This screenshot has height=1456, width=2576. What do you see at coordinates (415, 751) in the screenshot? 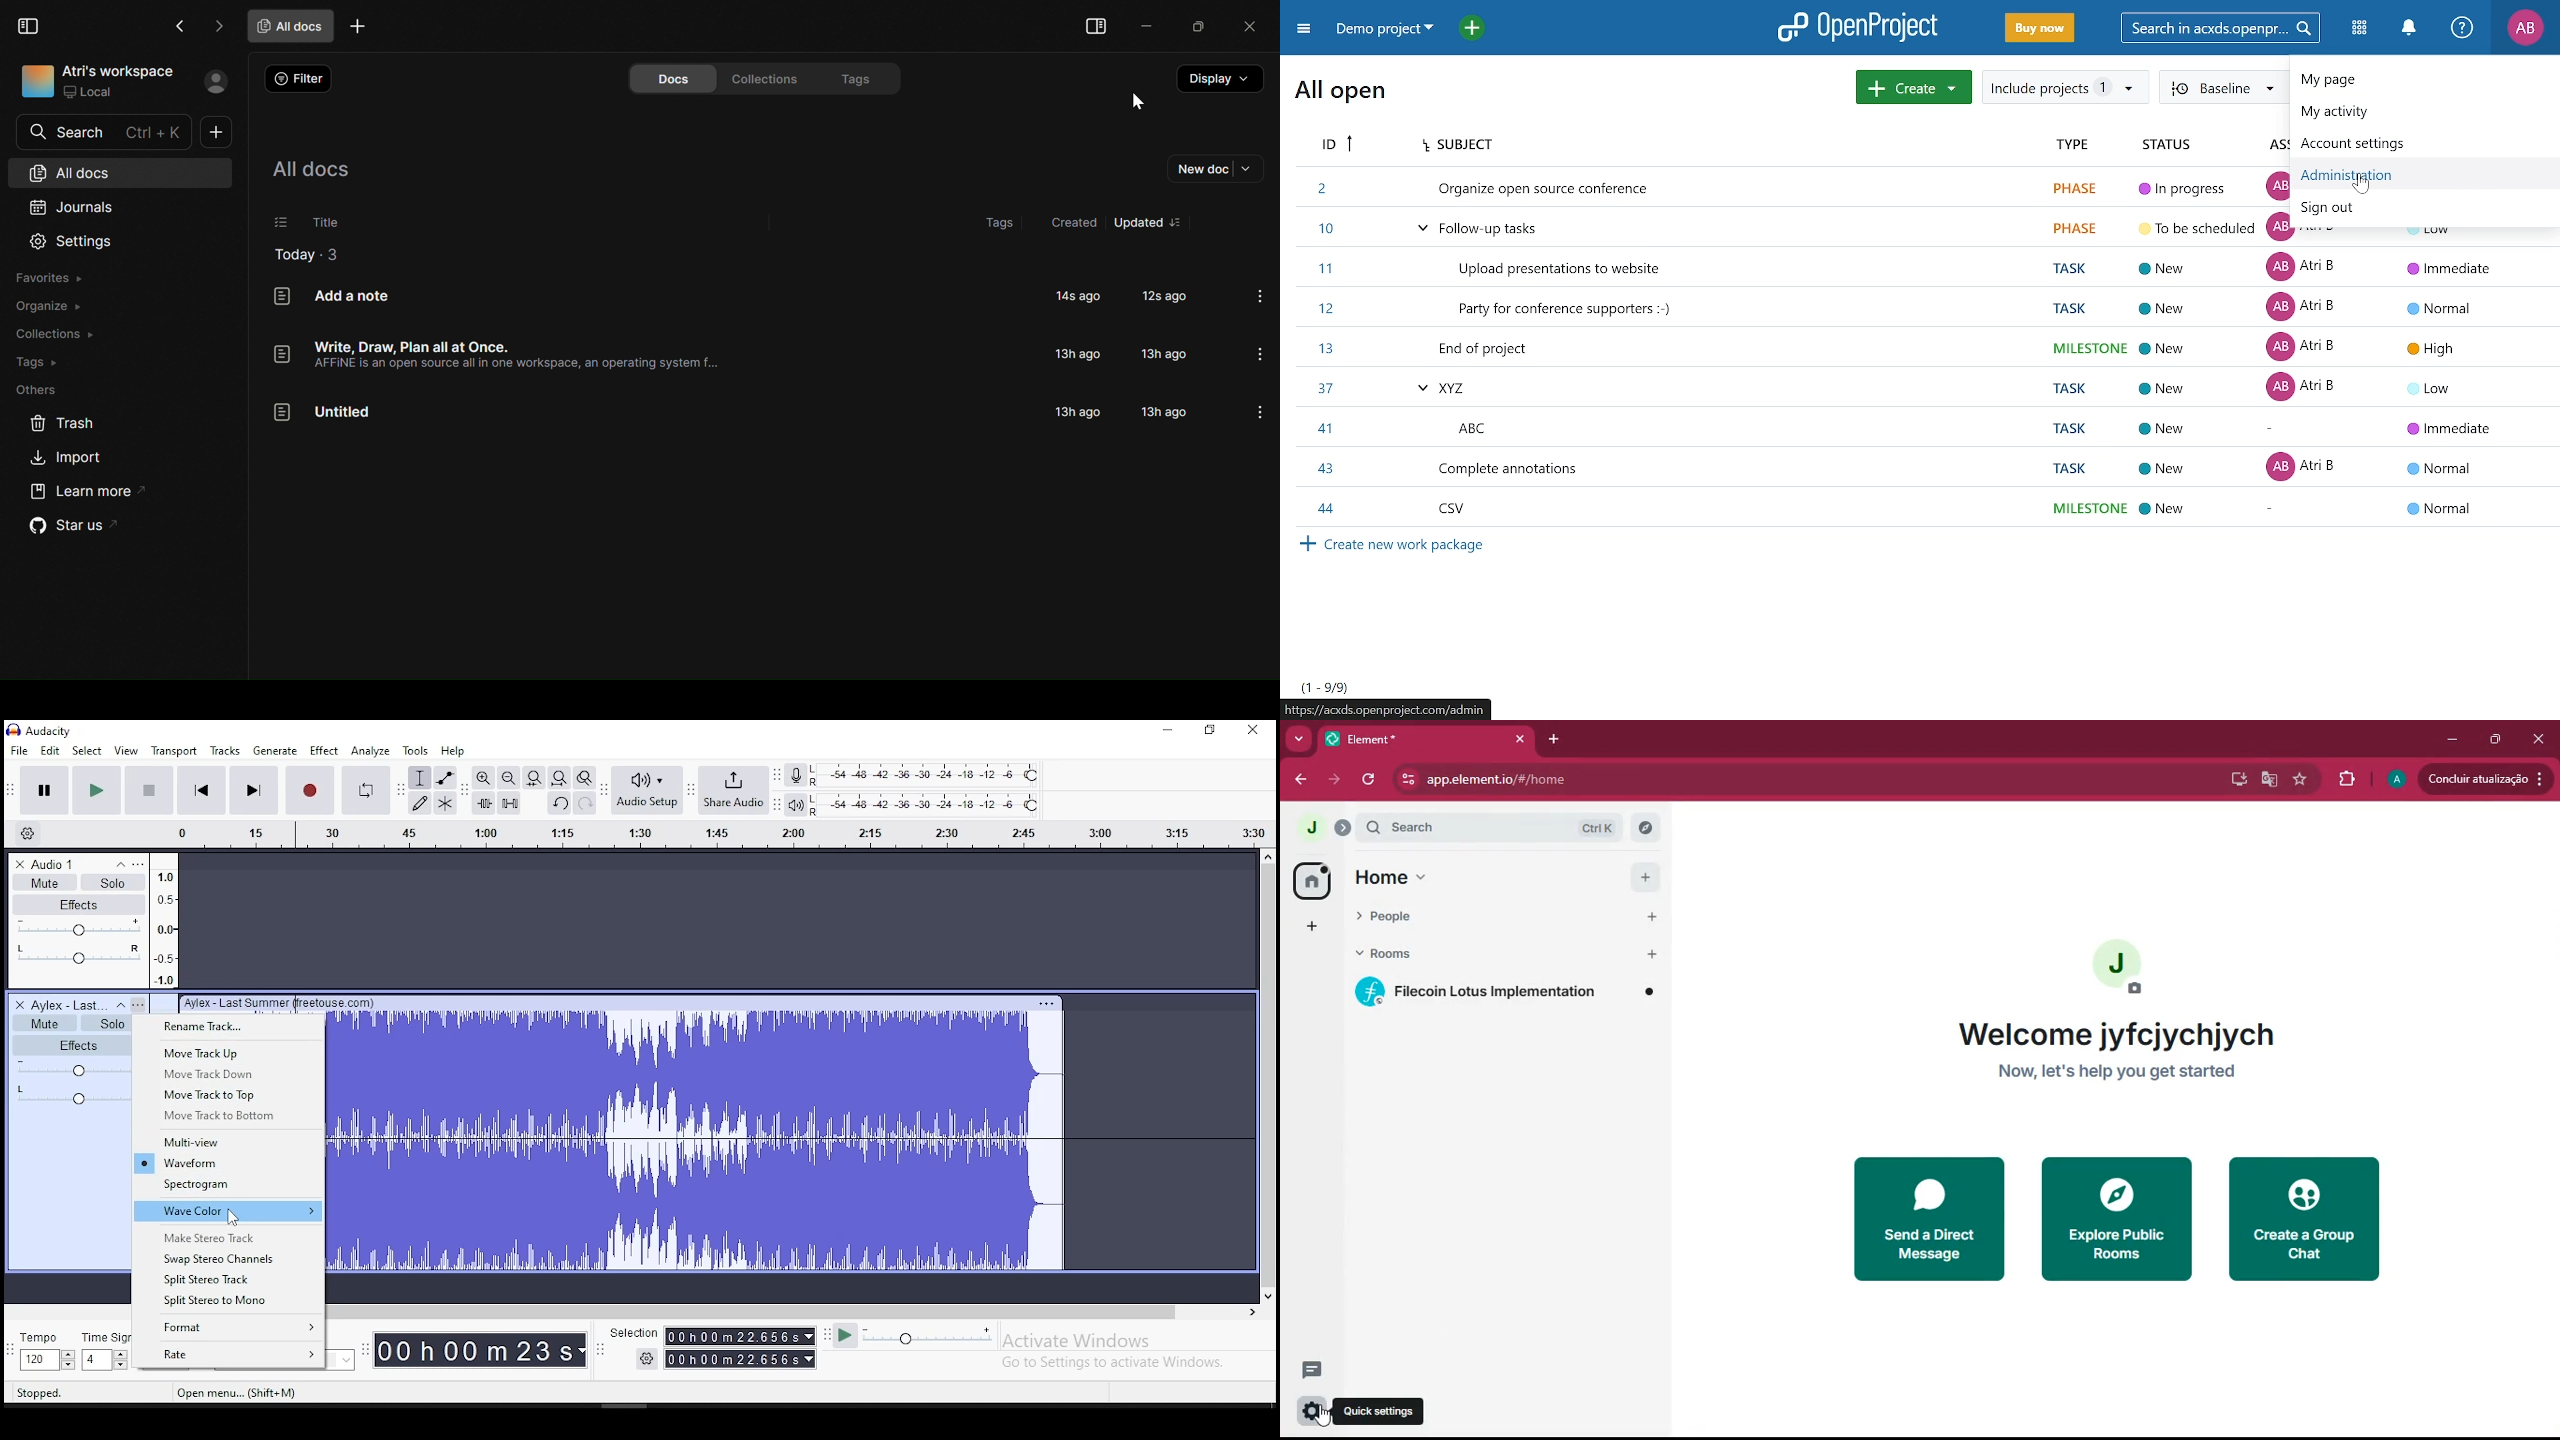
I see `tools` at bounding box center [415, 751].